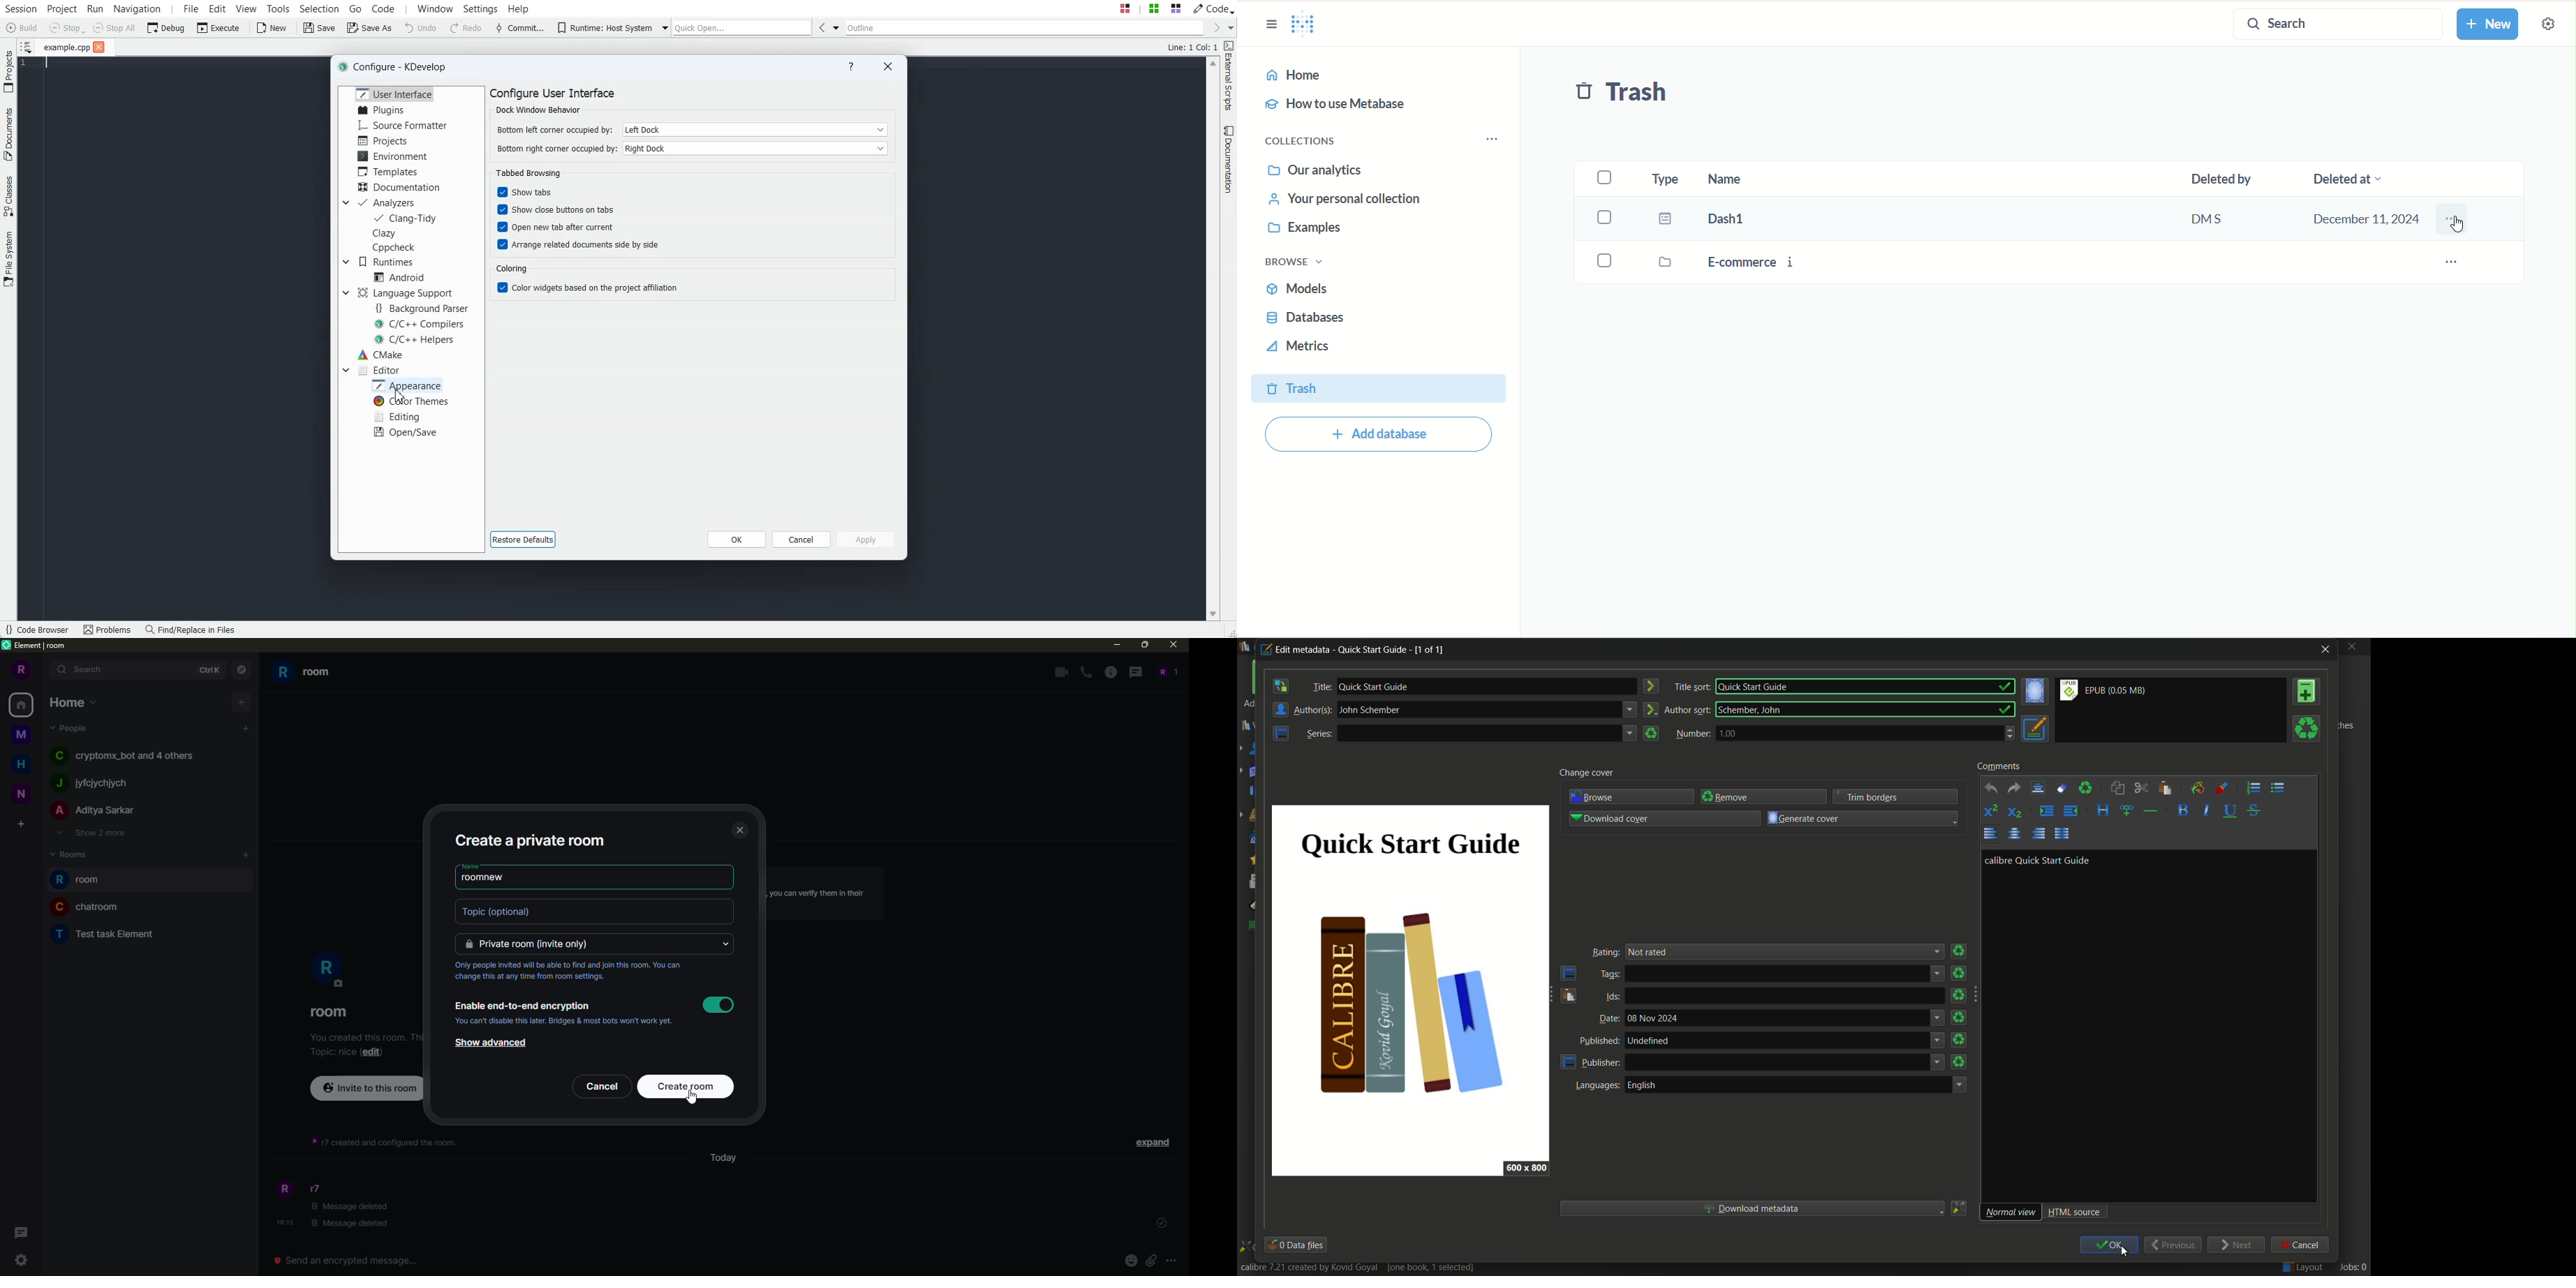  What do you see at coordinates (2233, 810) in the screenshot?
I see `underline` at bounding box center [2233, 810].